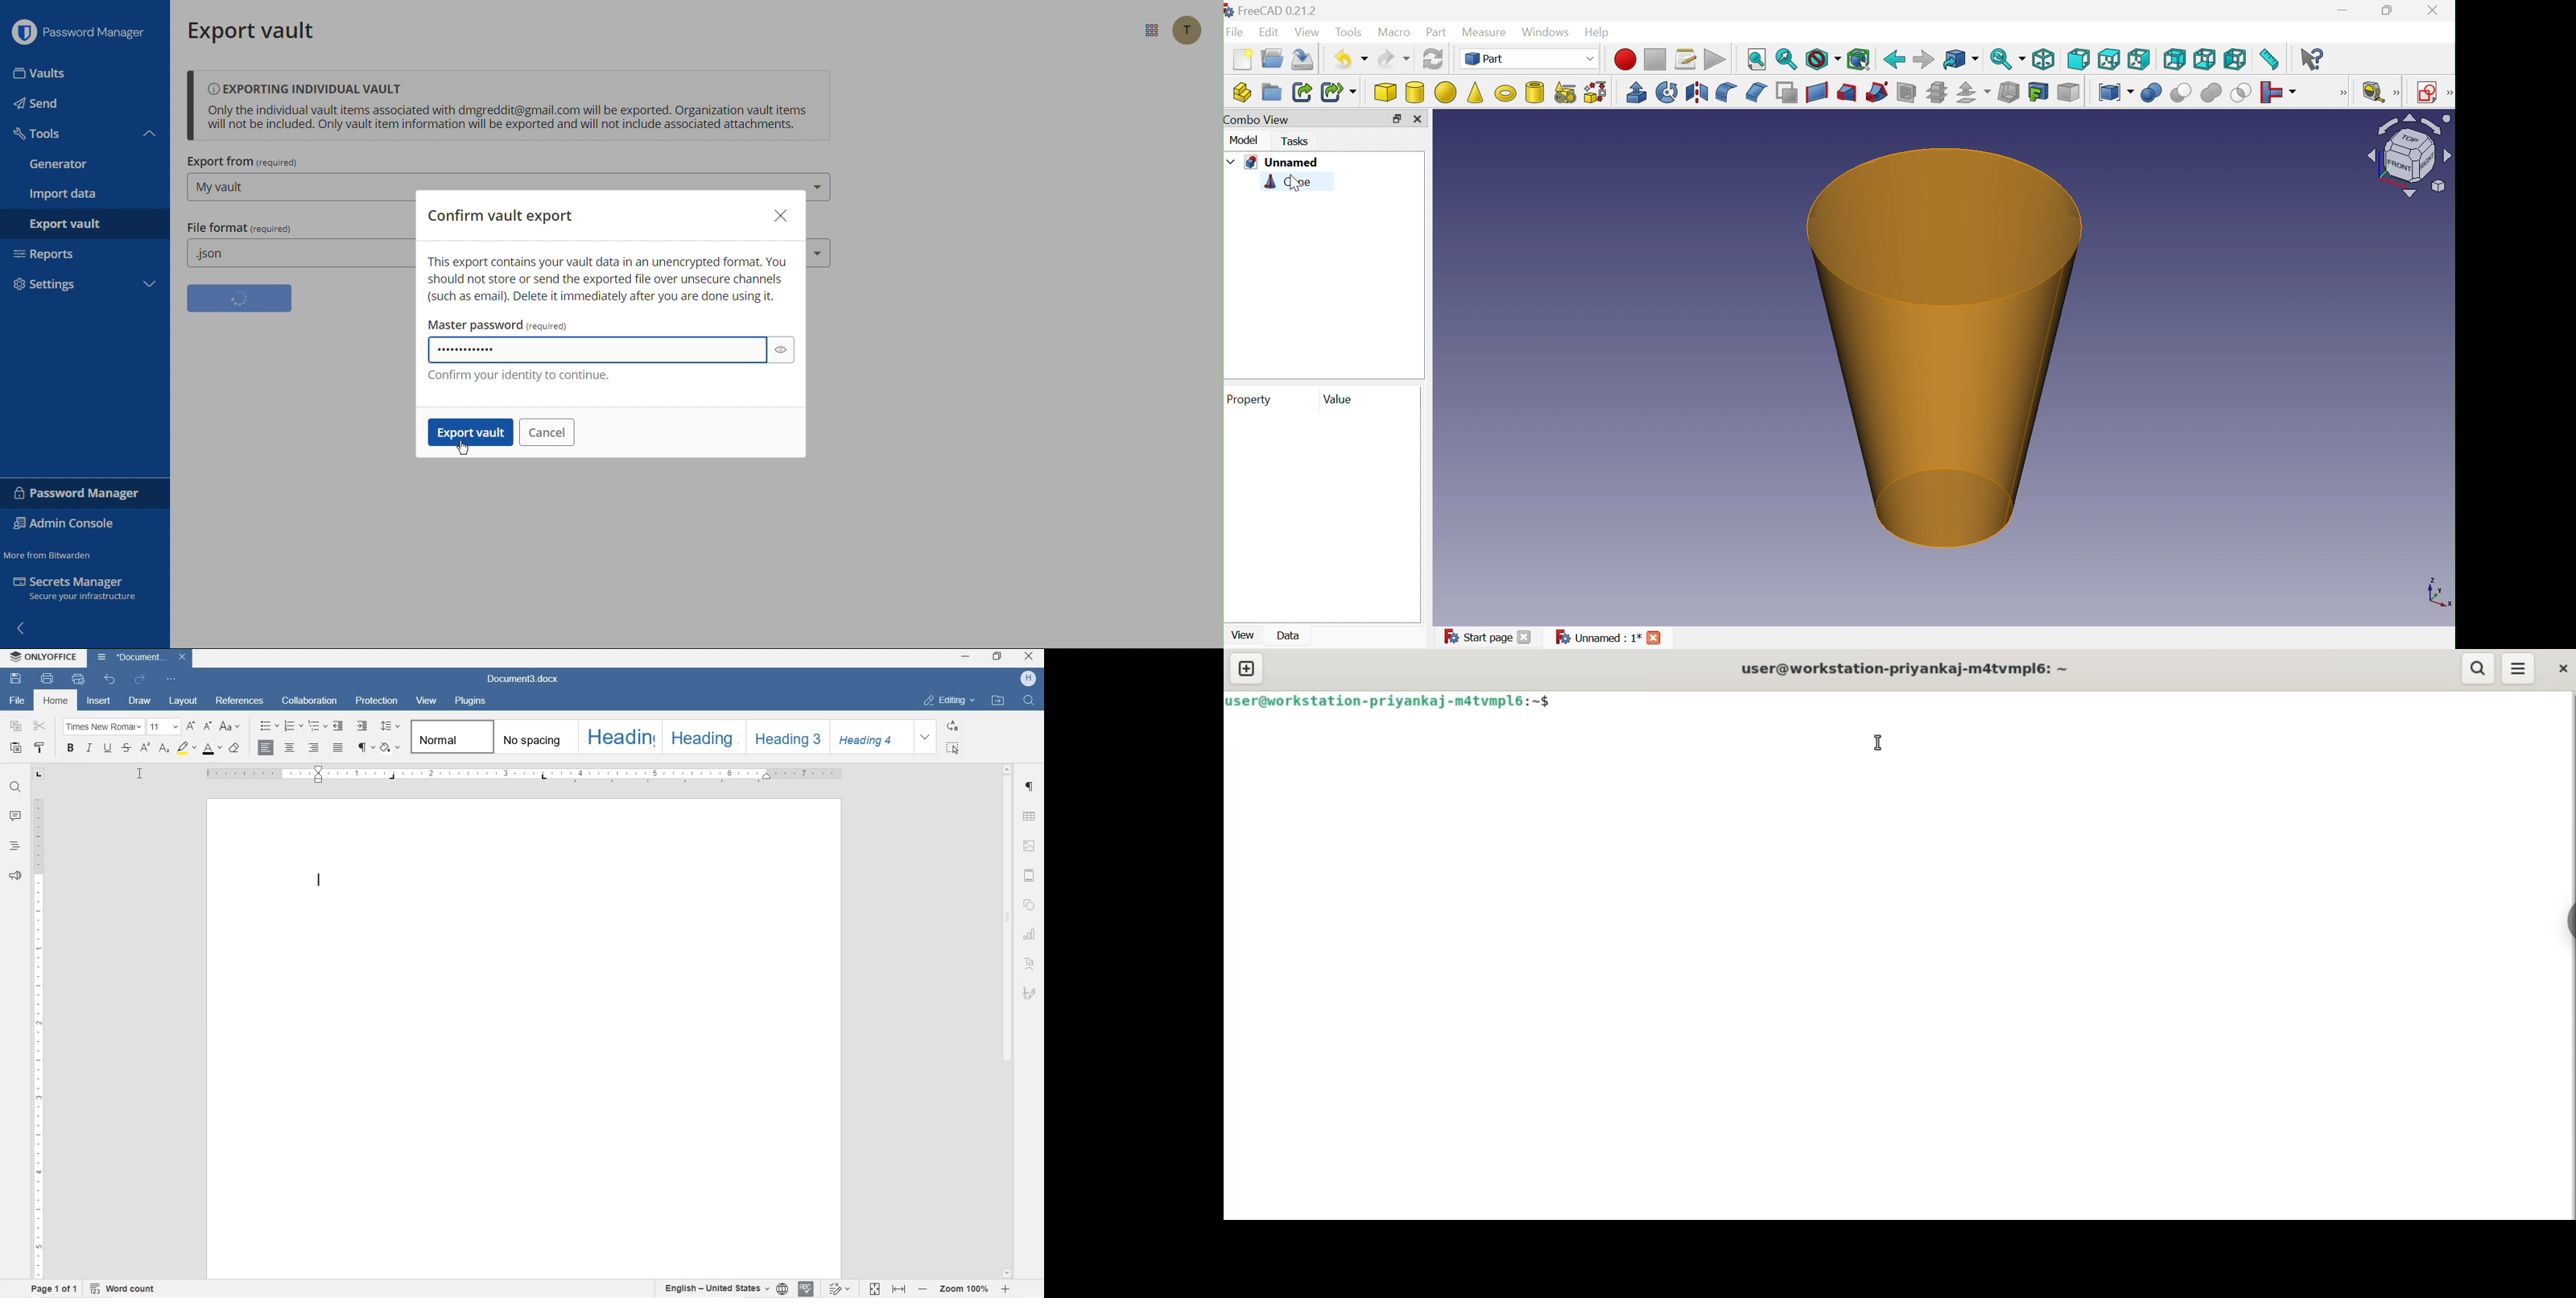  I want to click on FEEDBACK & SUPPORT, so click(16, 876).